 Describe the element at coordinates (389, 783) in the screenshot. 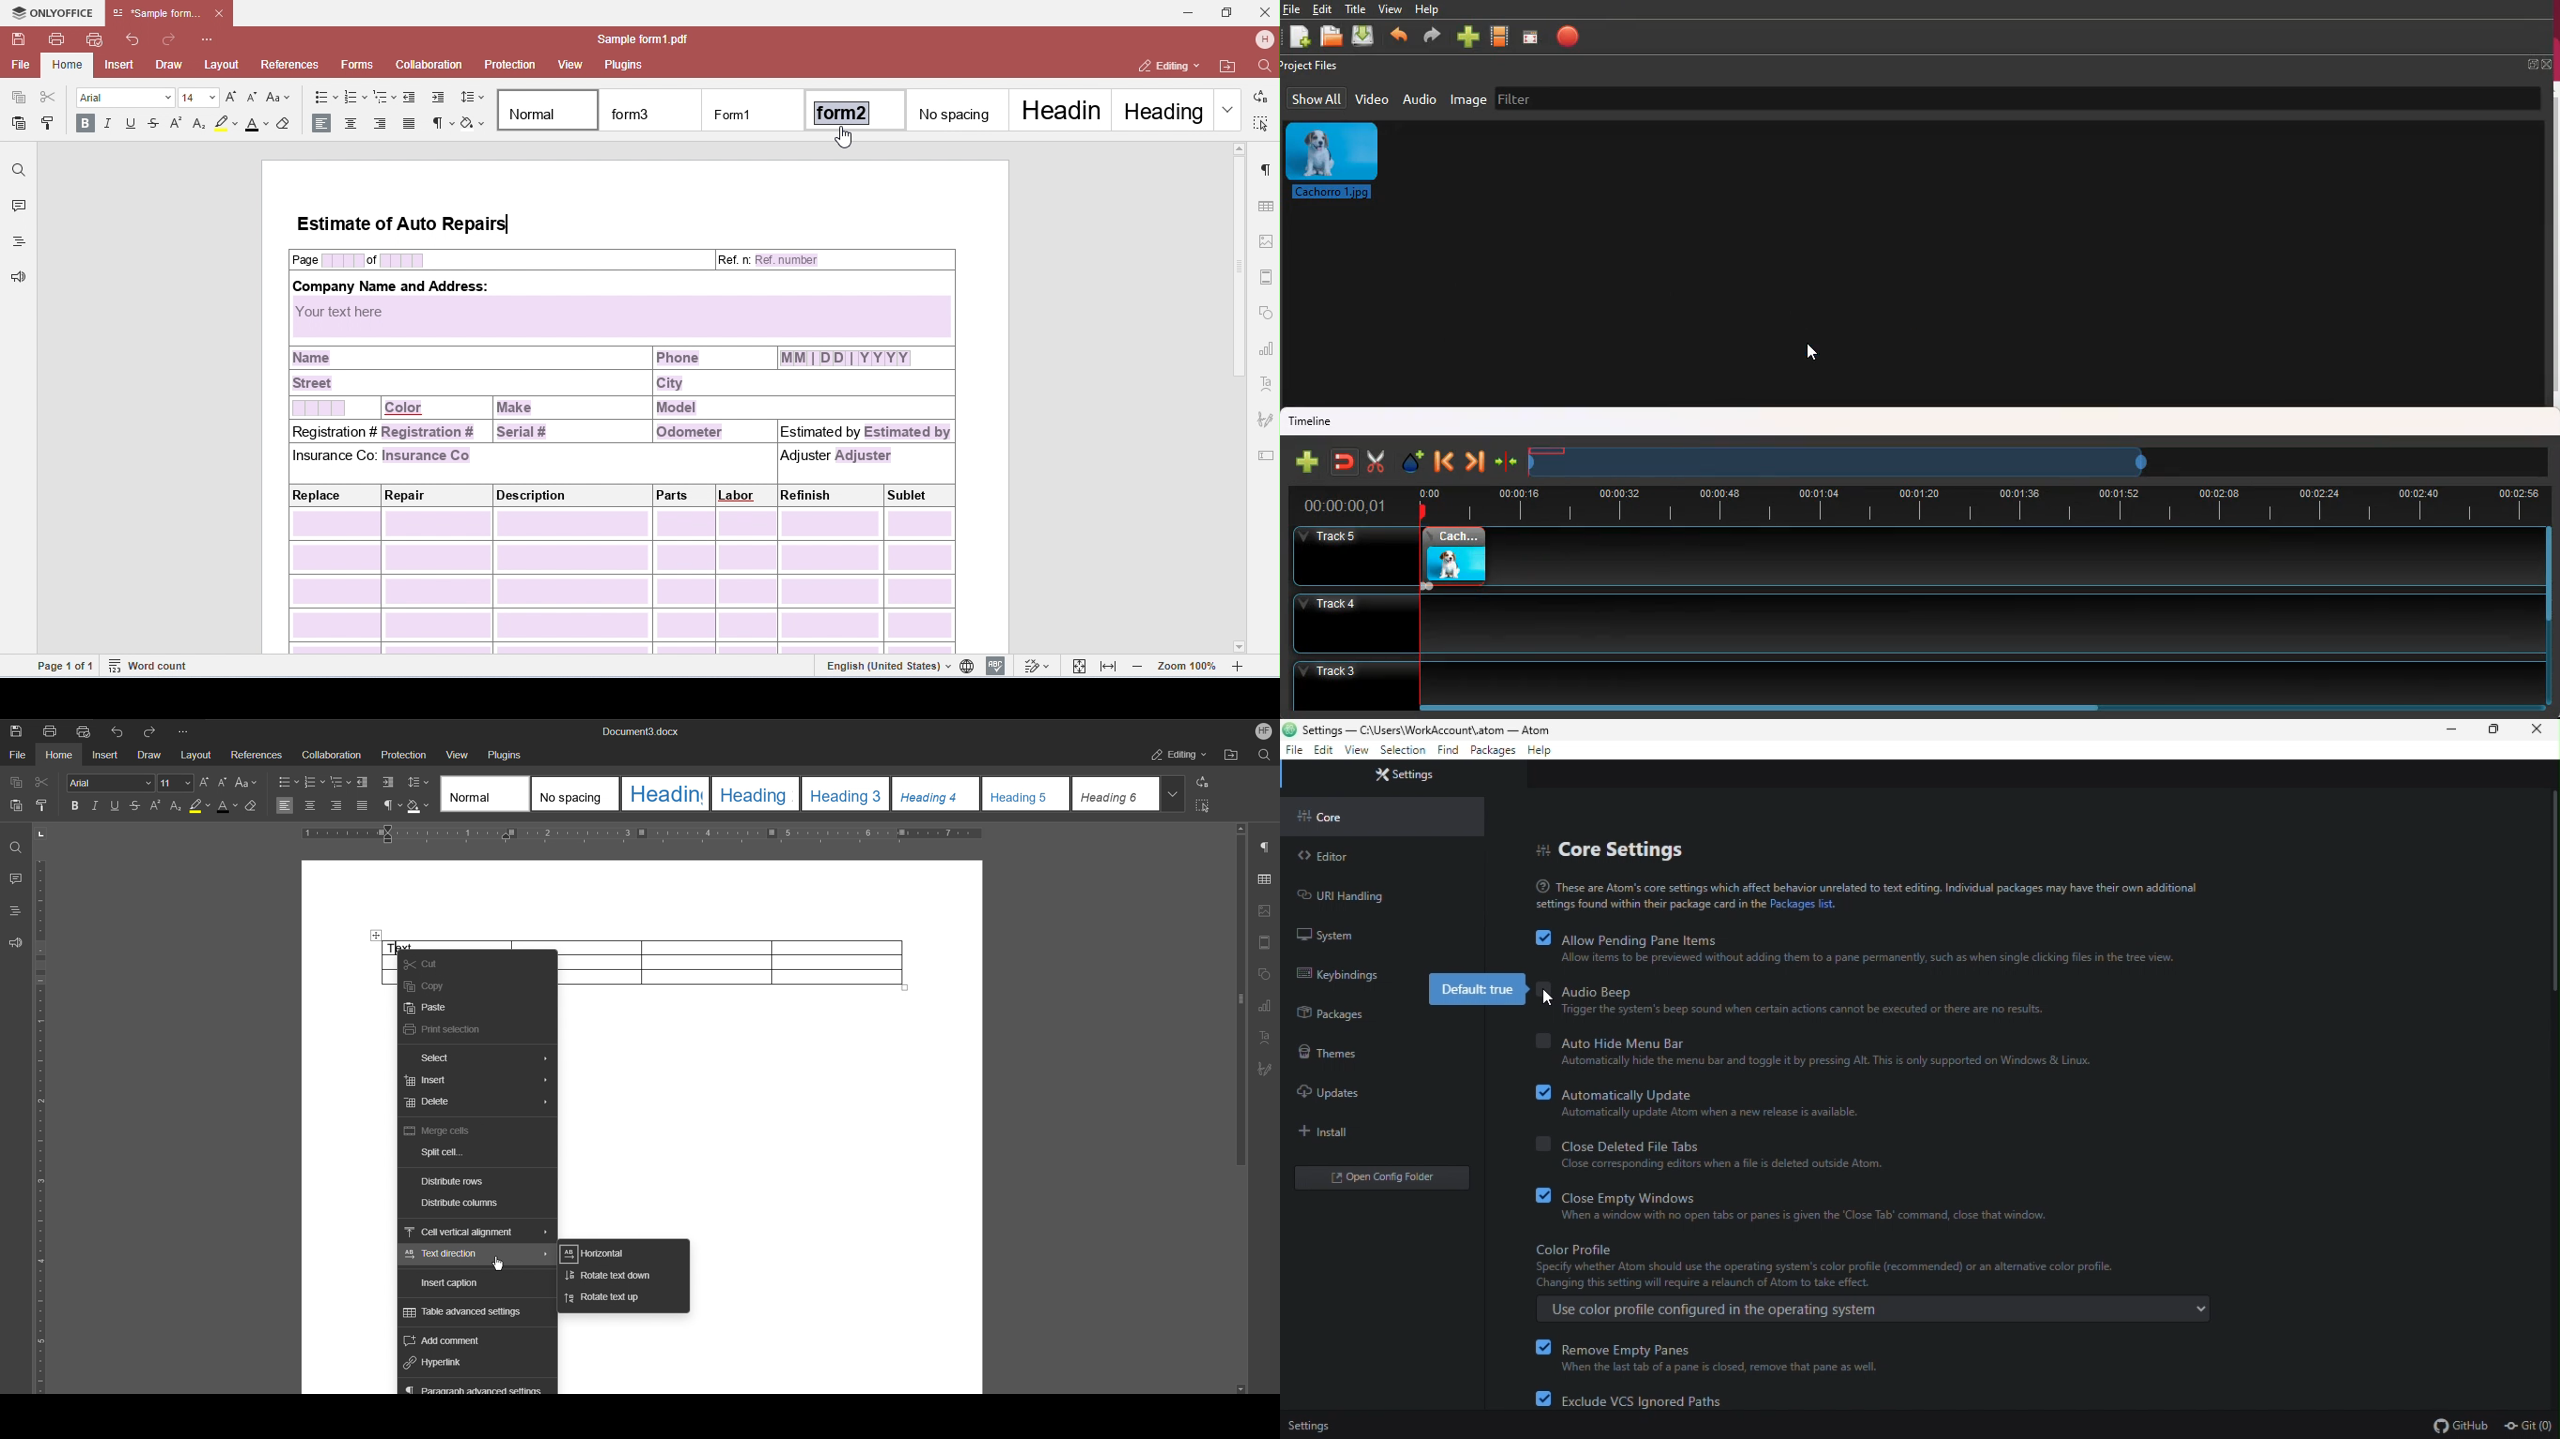

I see `Increase Indent` at that location.